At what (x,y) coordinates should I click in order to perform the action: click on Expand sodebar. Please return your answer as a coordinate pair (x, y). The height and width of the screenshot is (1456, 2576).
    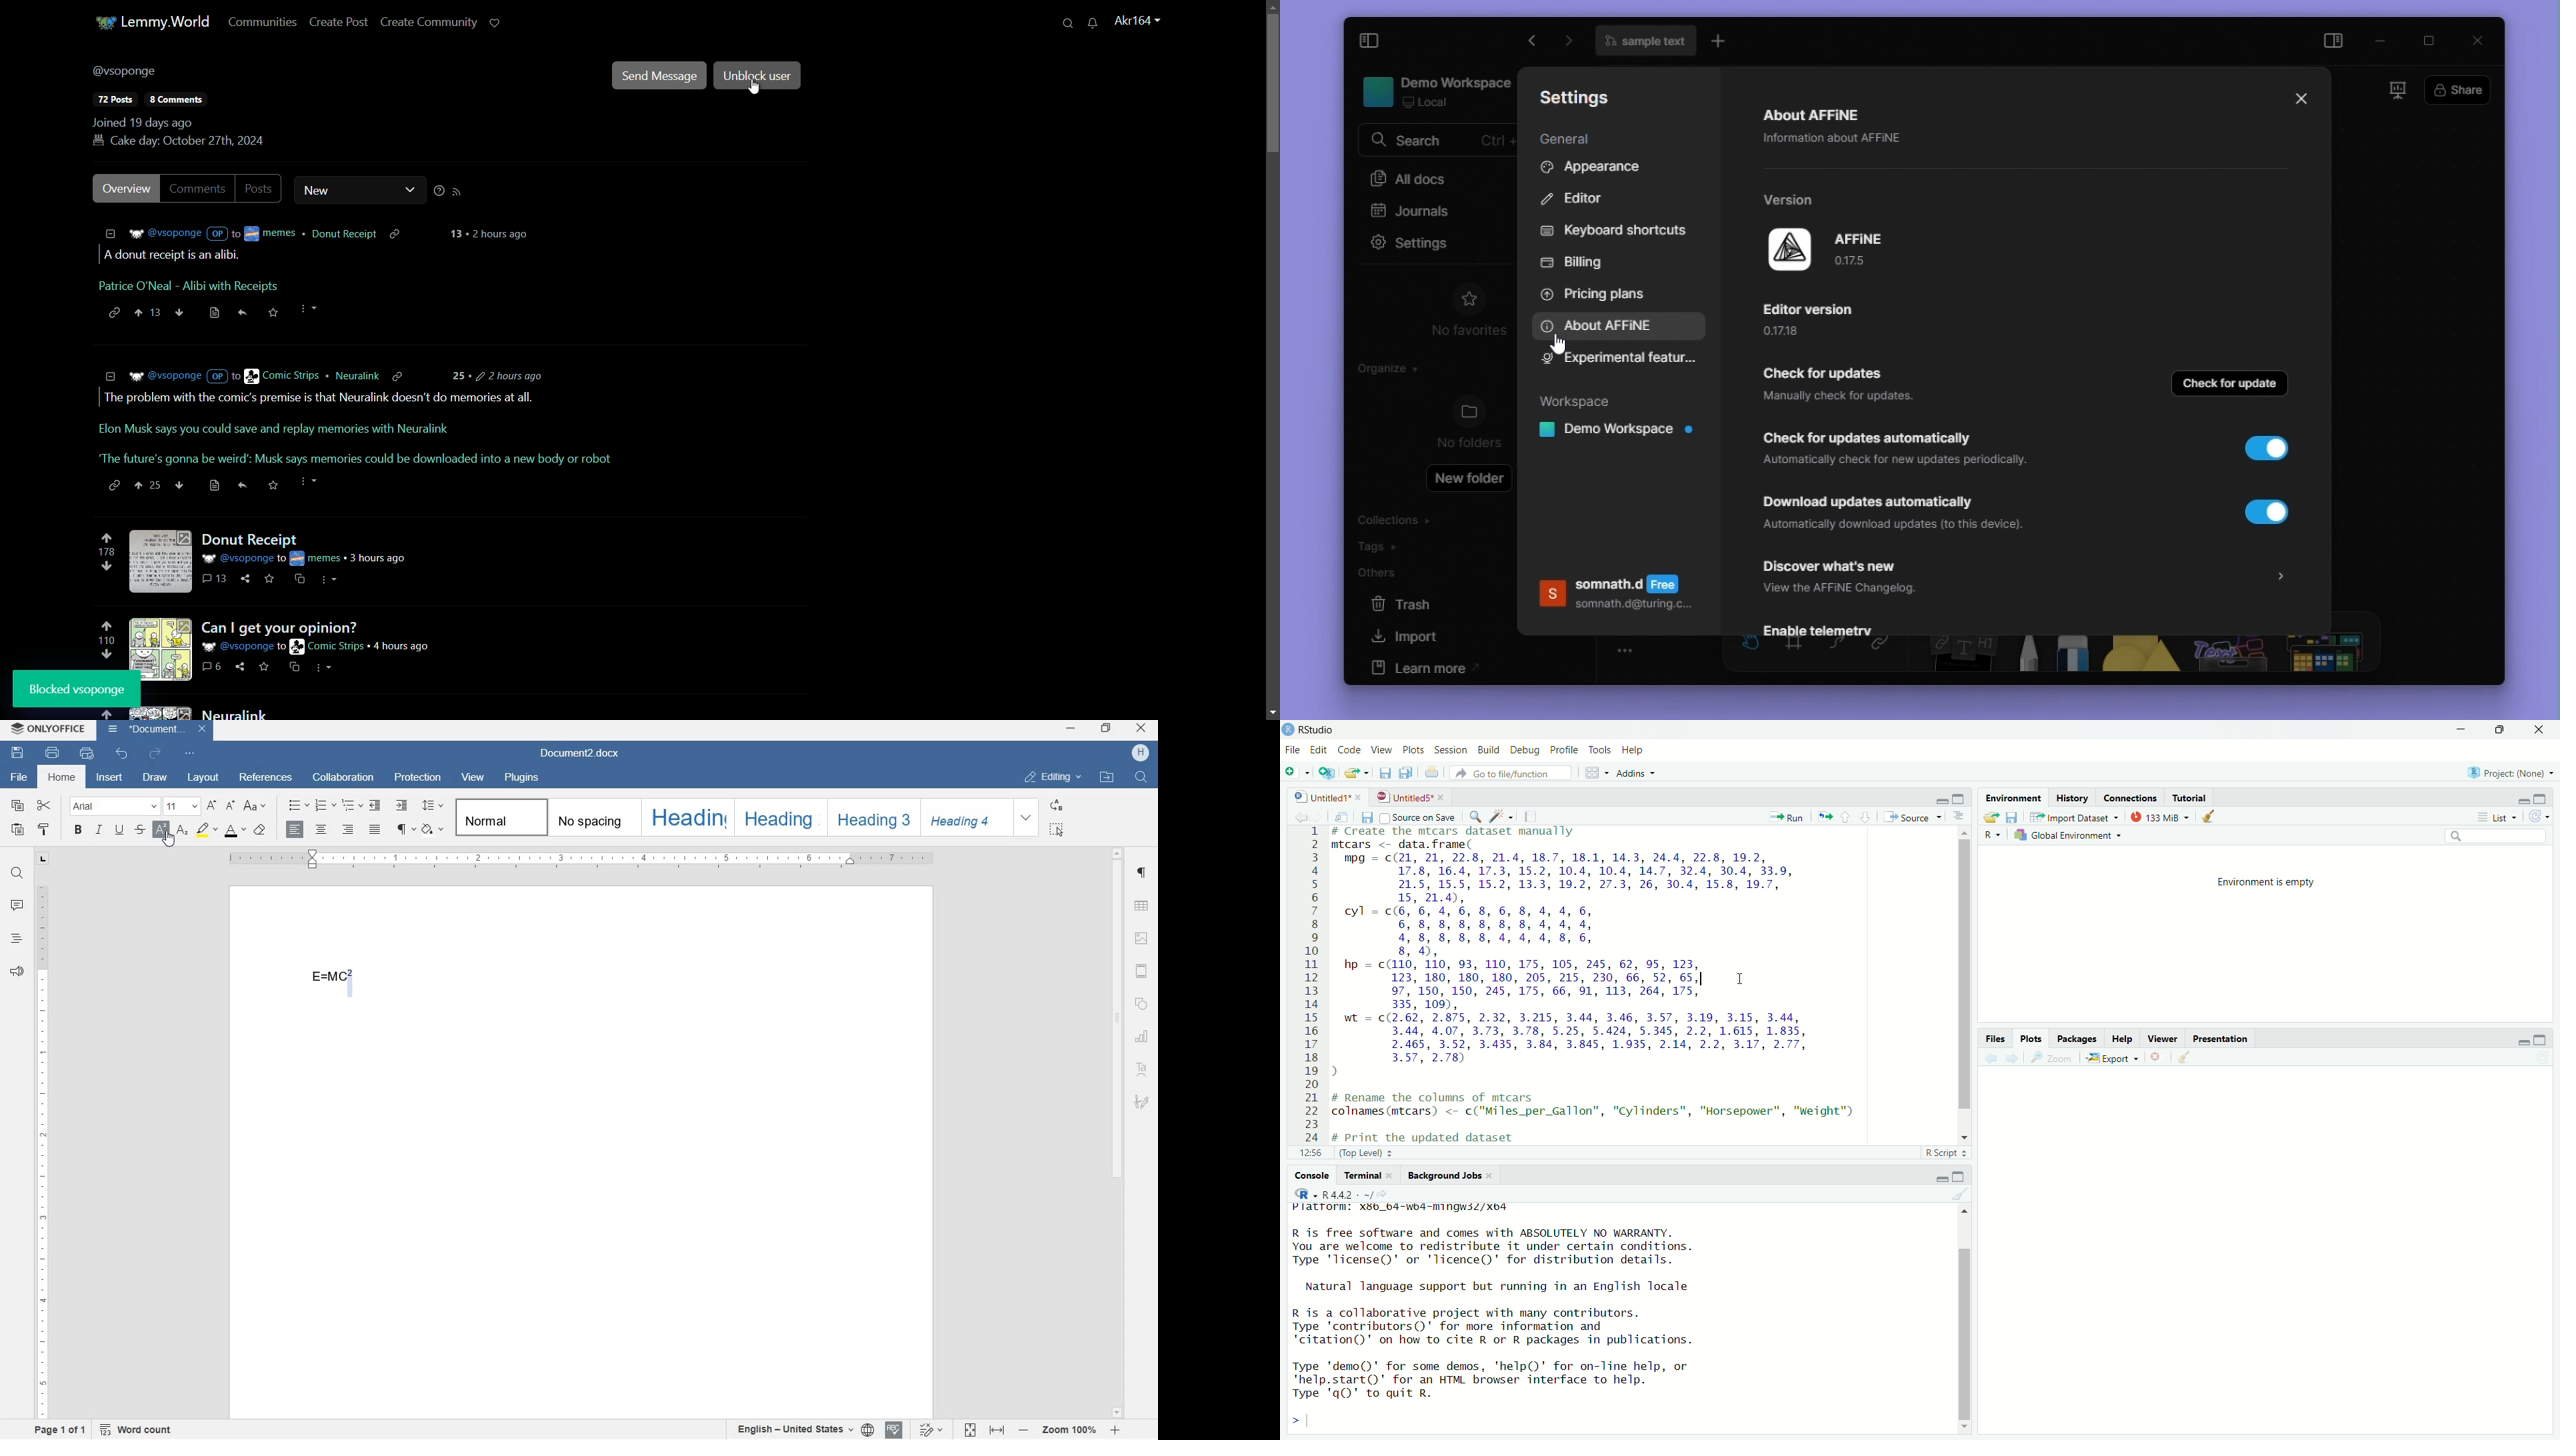
    Looking at the image, I should click on (1369, 42).